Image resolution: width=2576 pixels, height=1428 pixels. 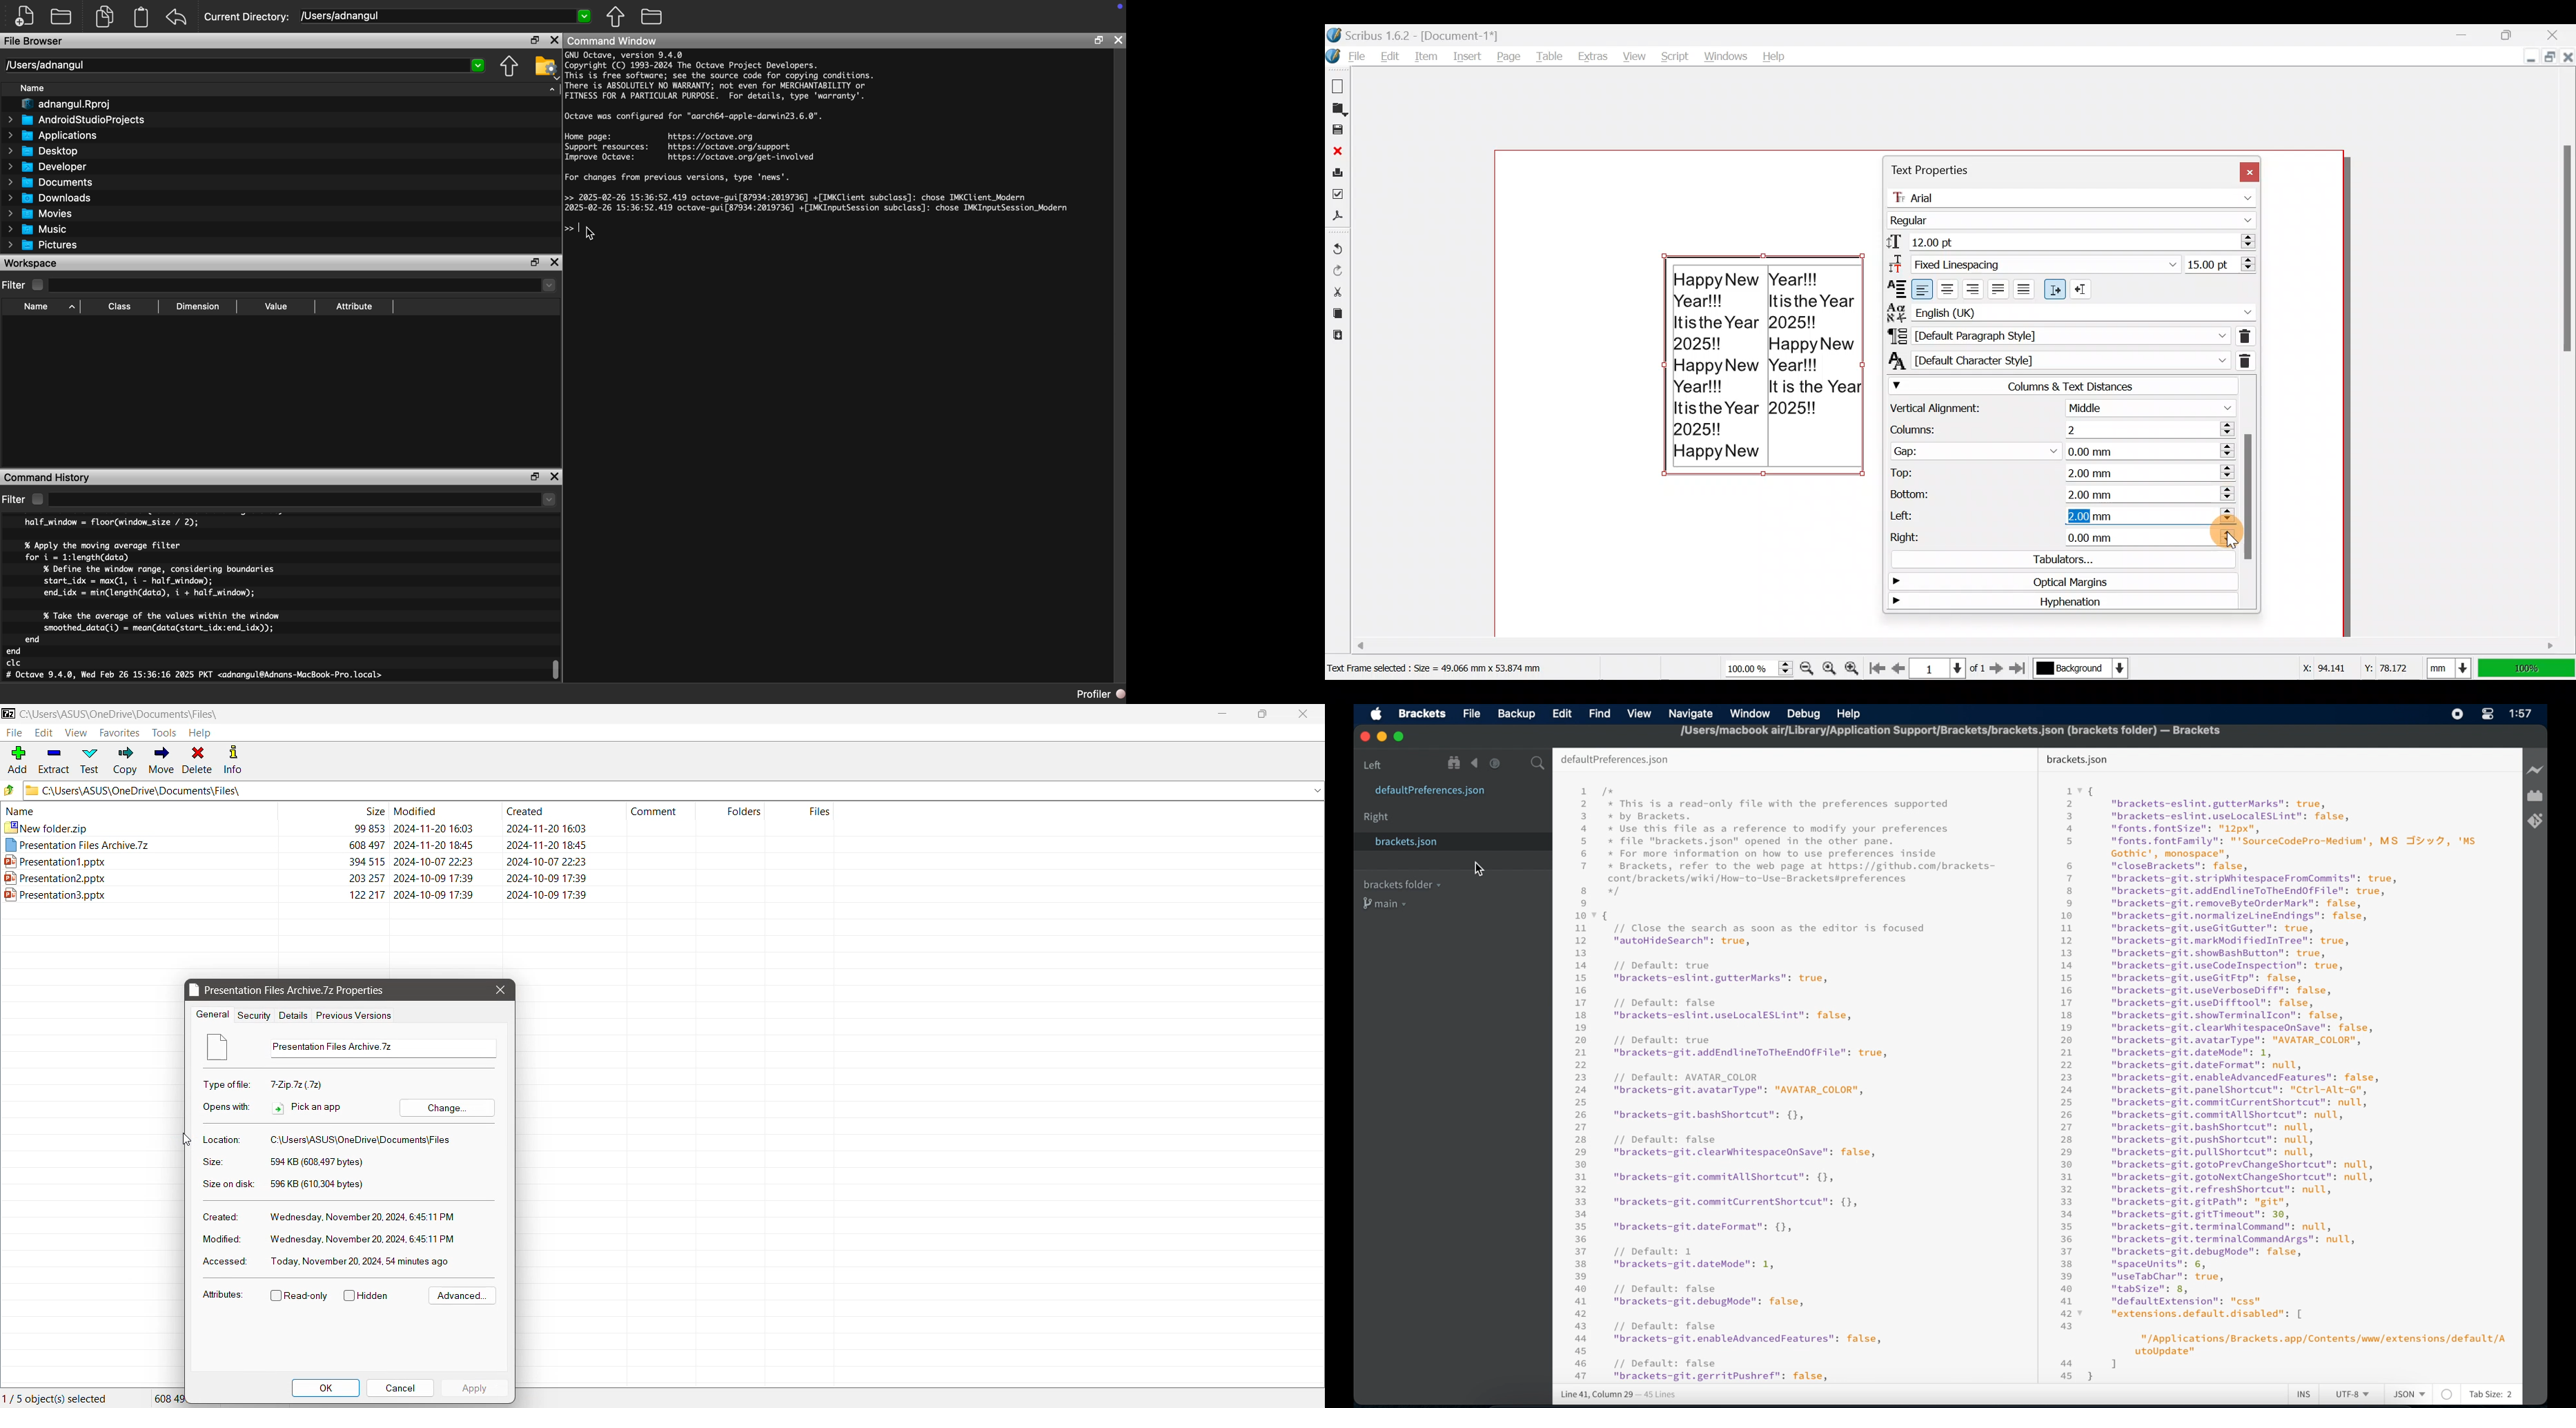 What do you see at coordinates (224, 1139) in the screenshot?
I see `Location` at bounding box center [224, 1139].